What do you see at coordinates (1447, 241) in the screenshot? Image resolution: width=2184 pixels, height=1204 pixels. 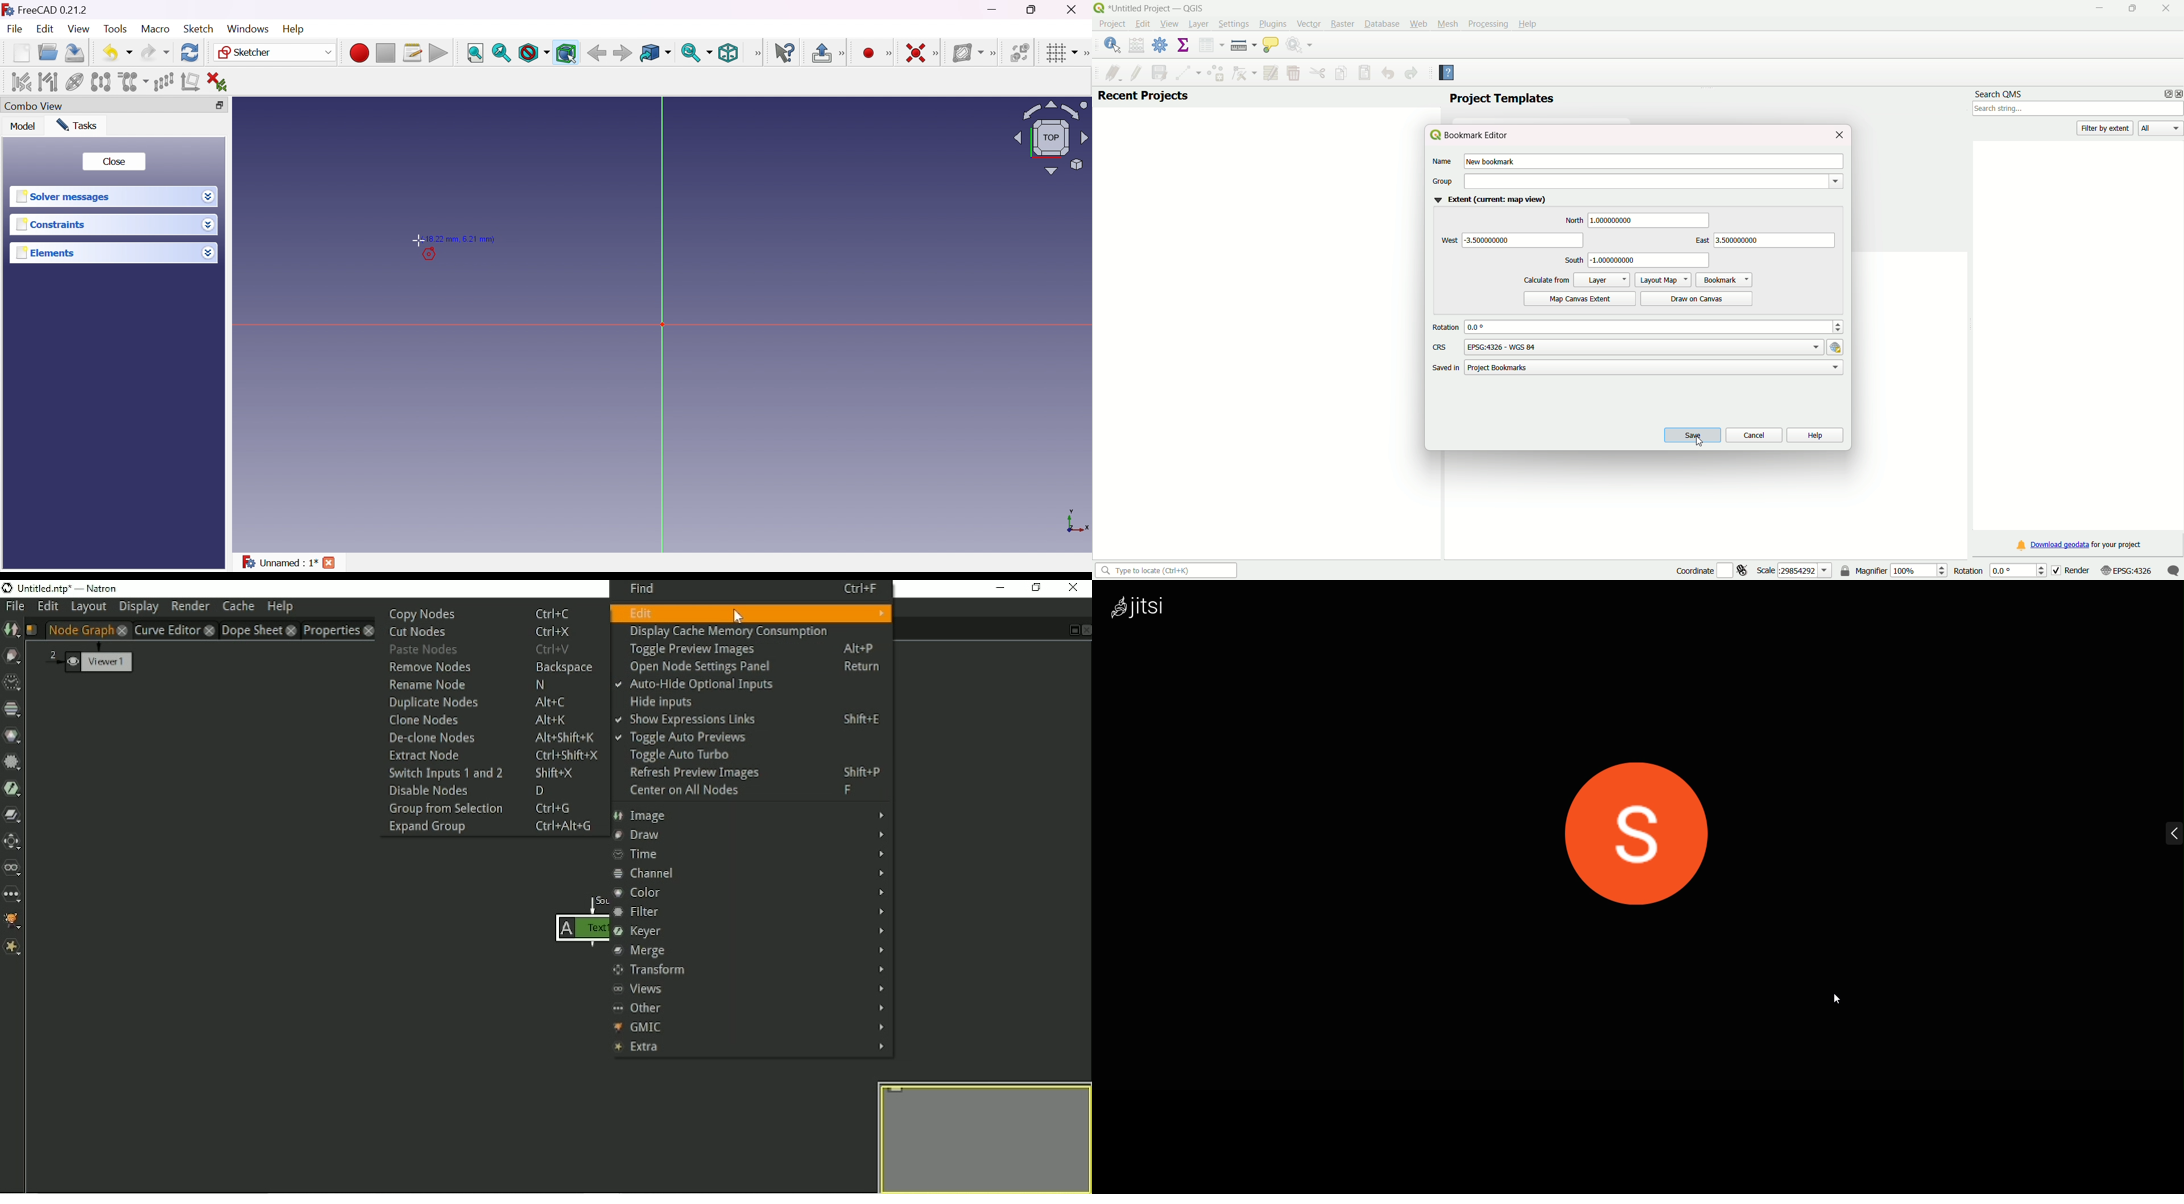 I see `west` at bounding box center [1447, 241].